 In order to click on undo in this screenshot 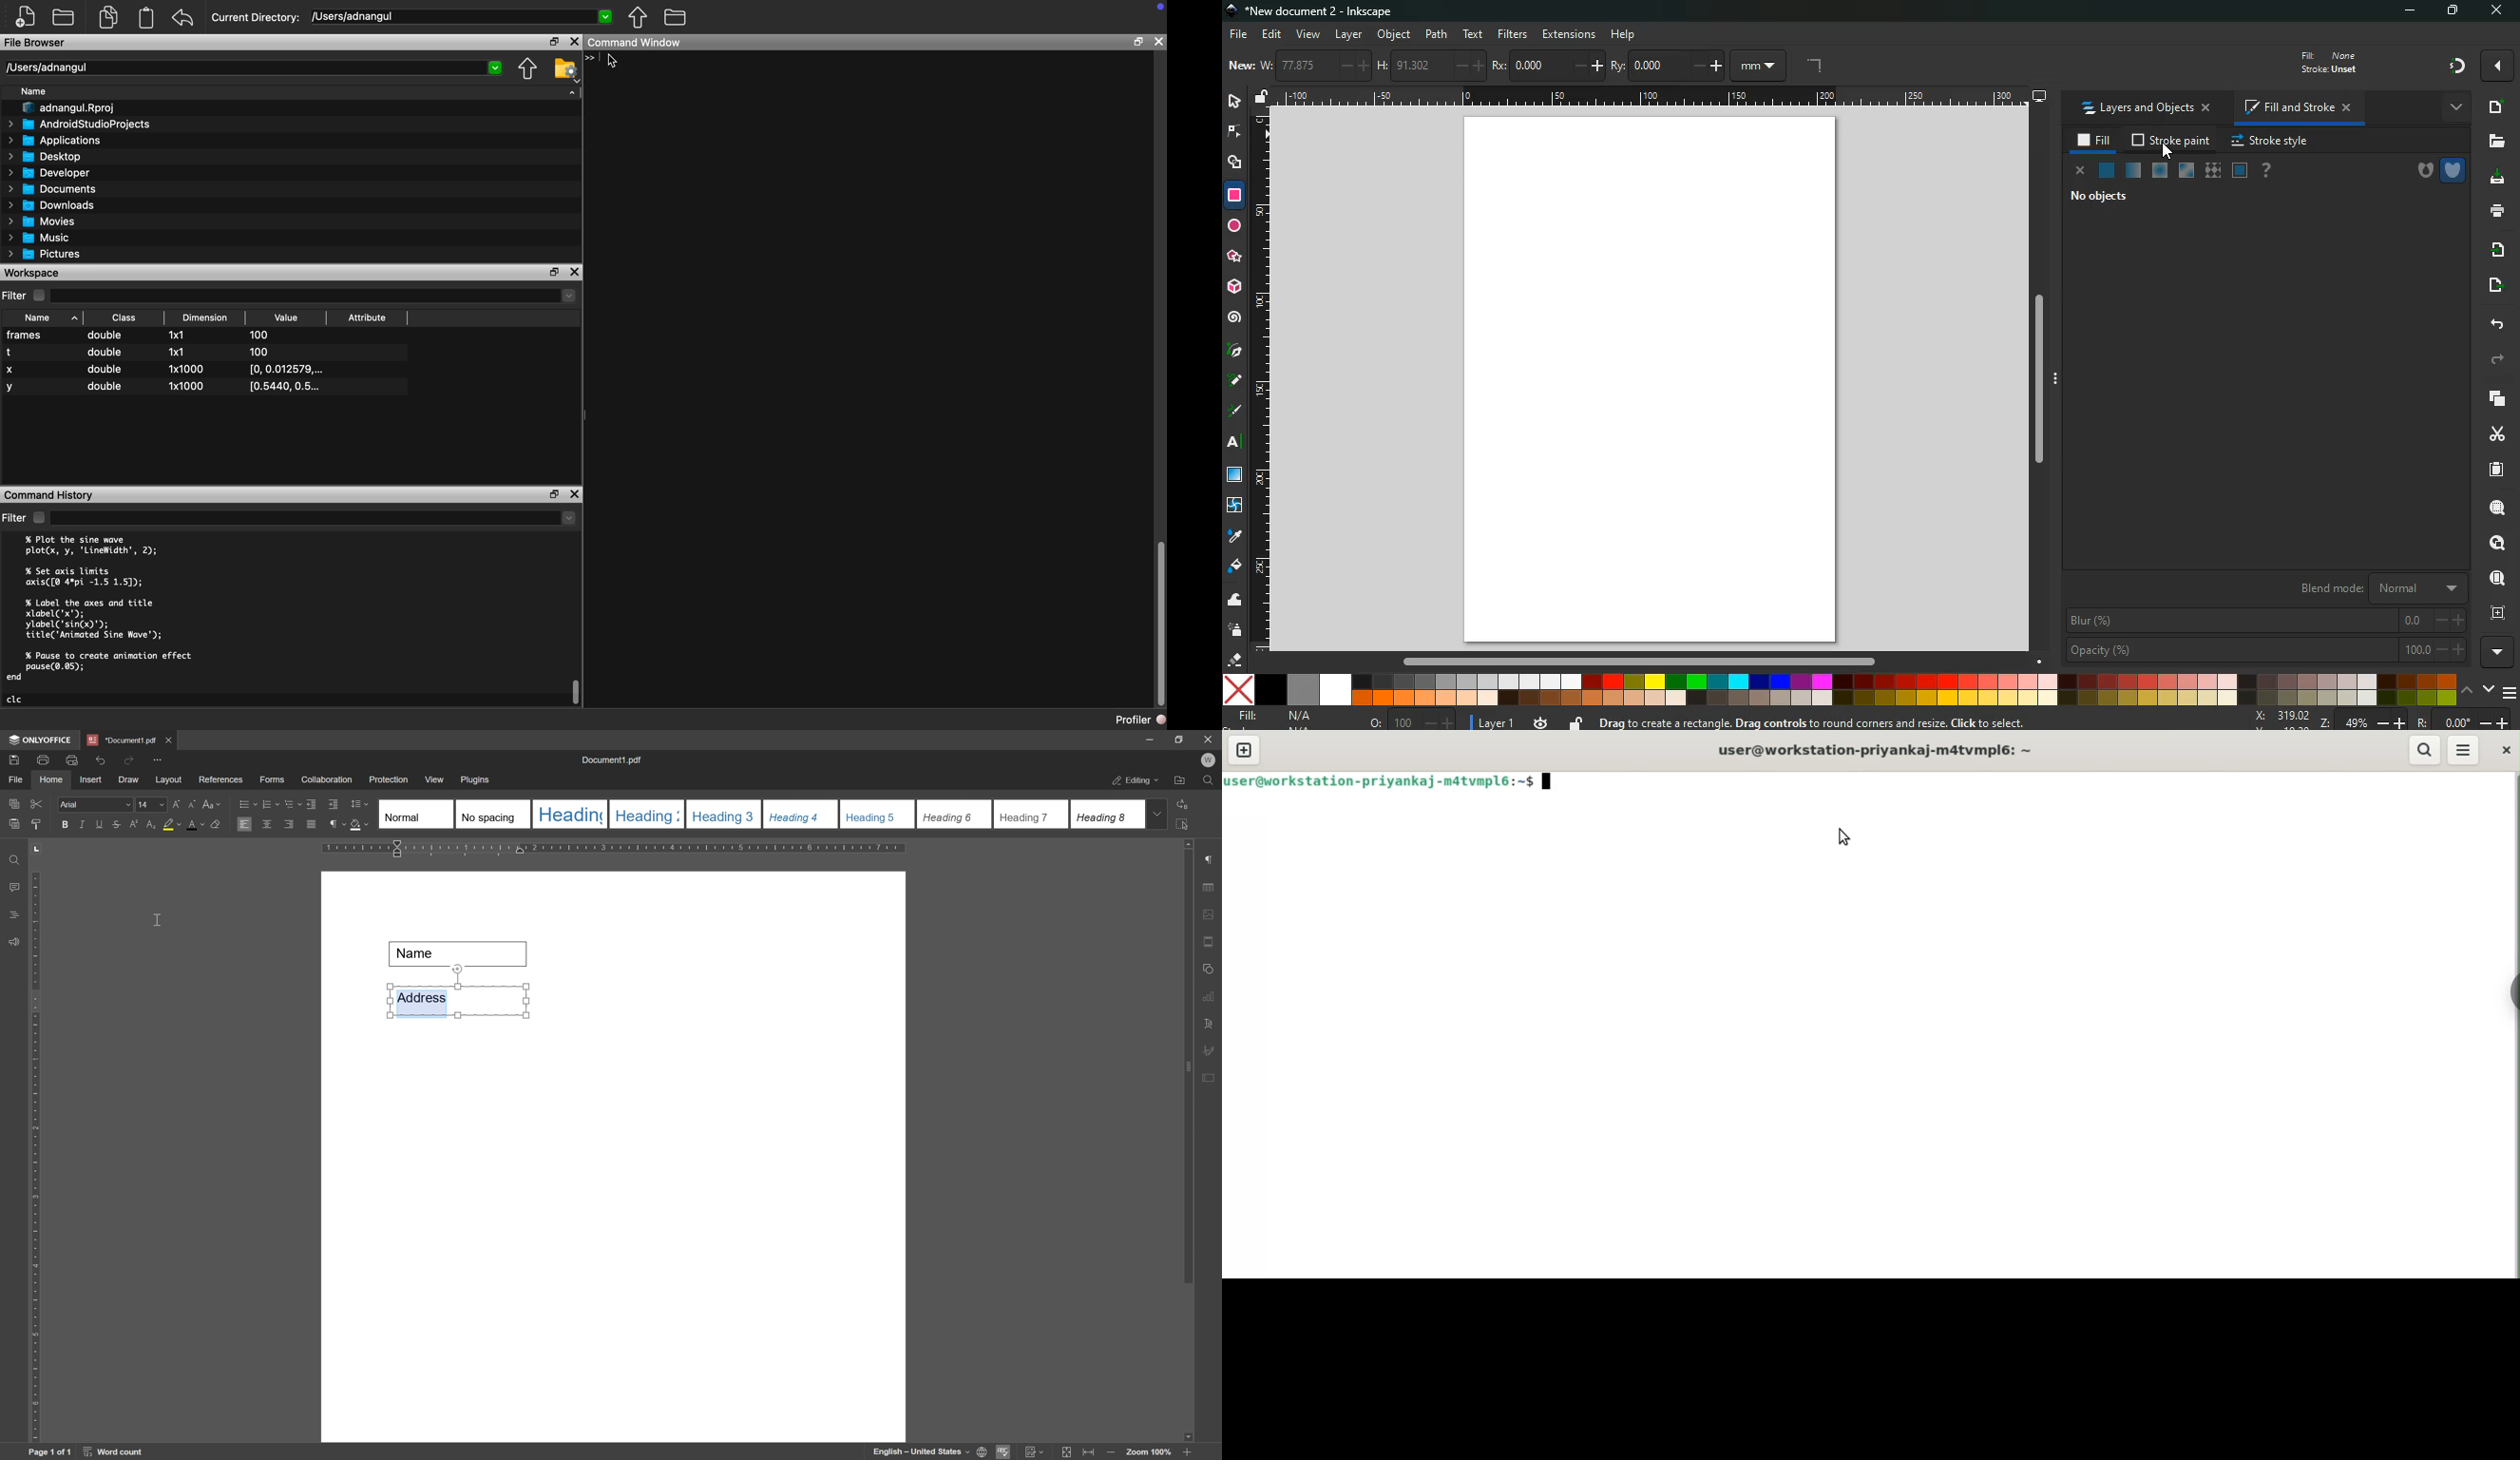, I will do `click(100, 758)`.